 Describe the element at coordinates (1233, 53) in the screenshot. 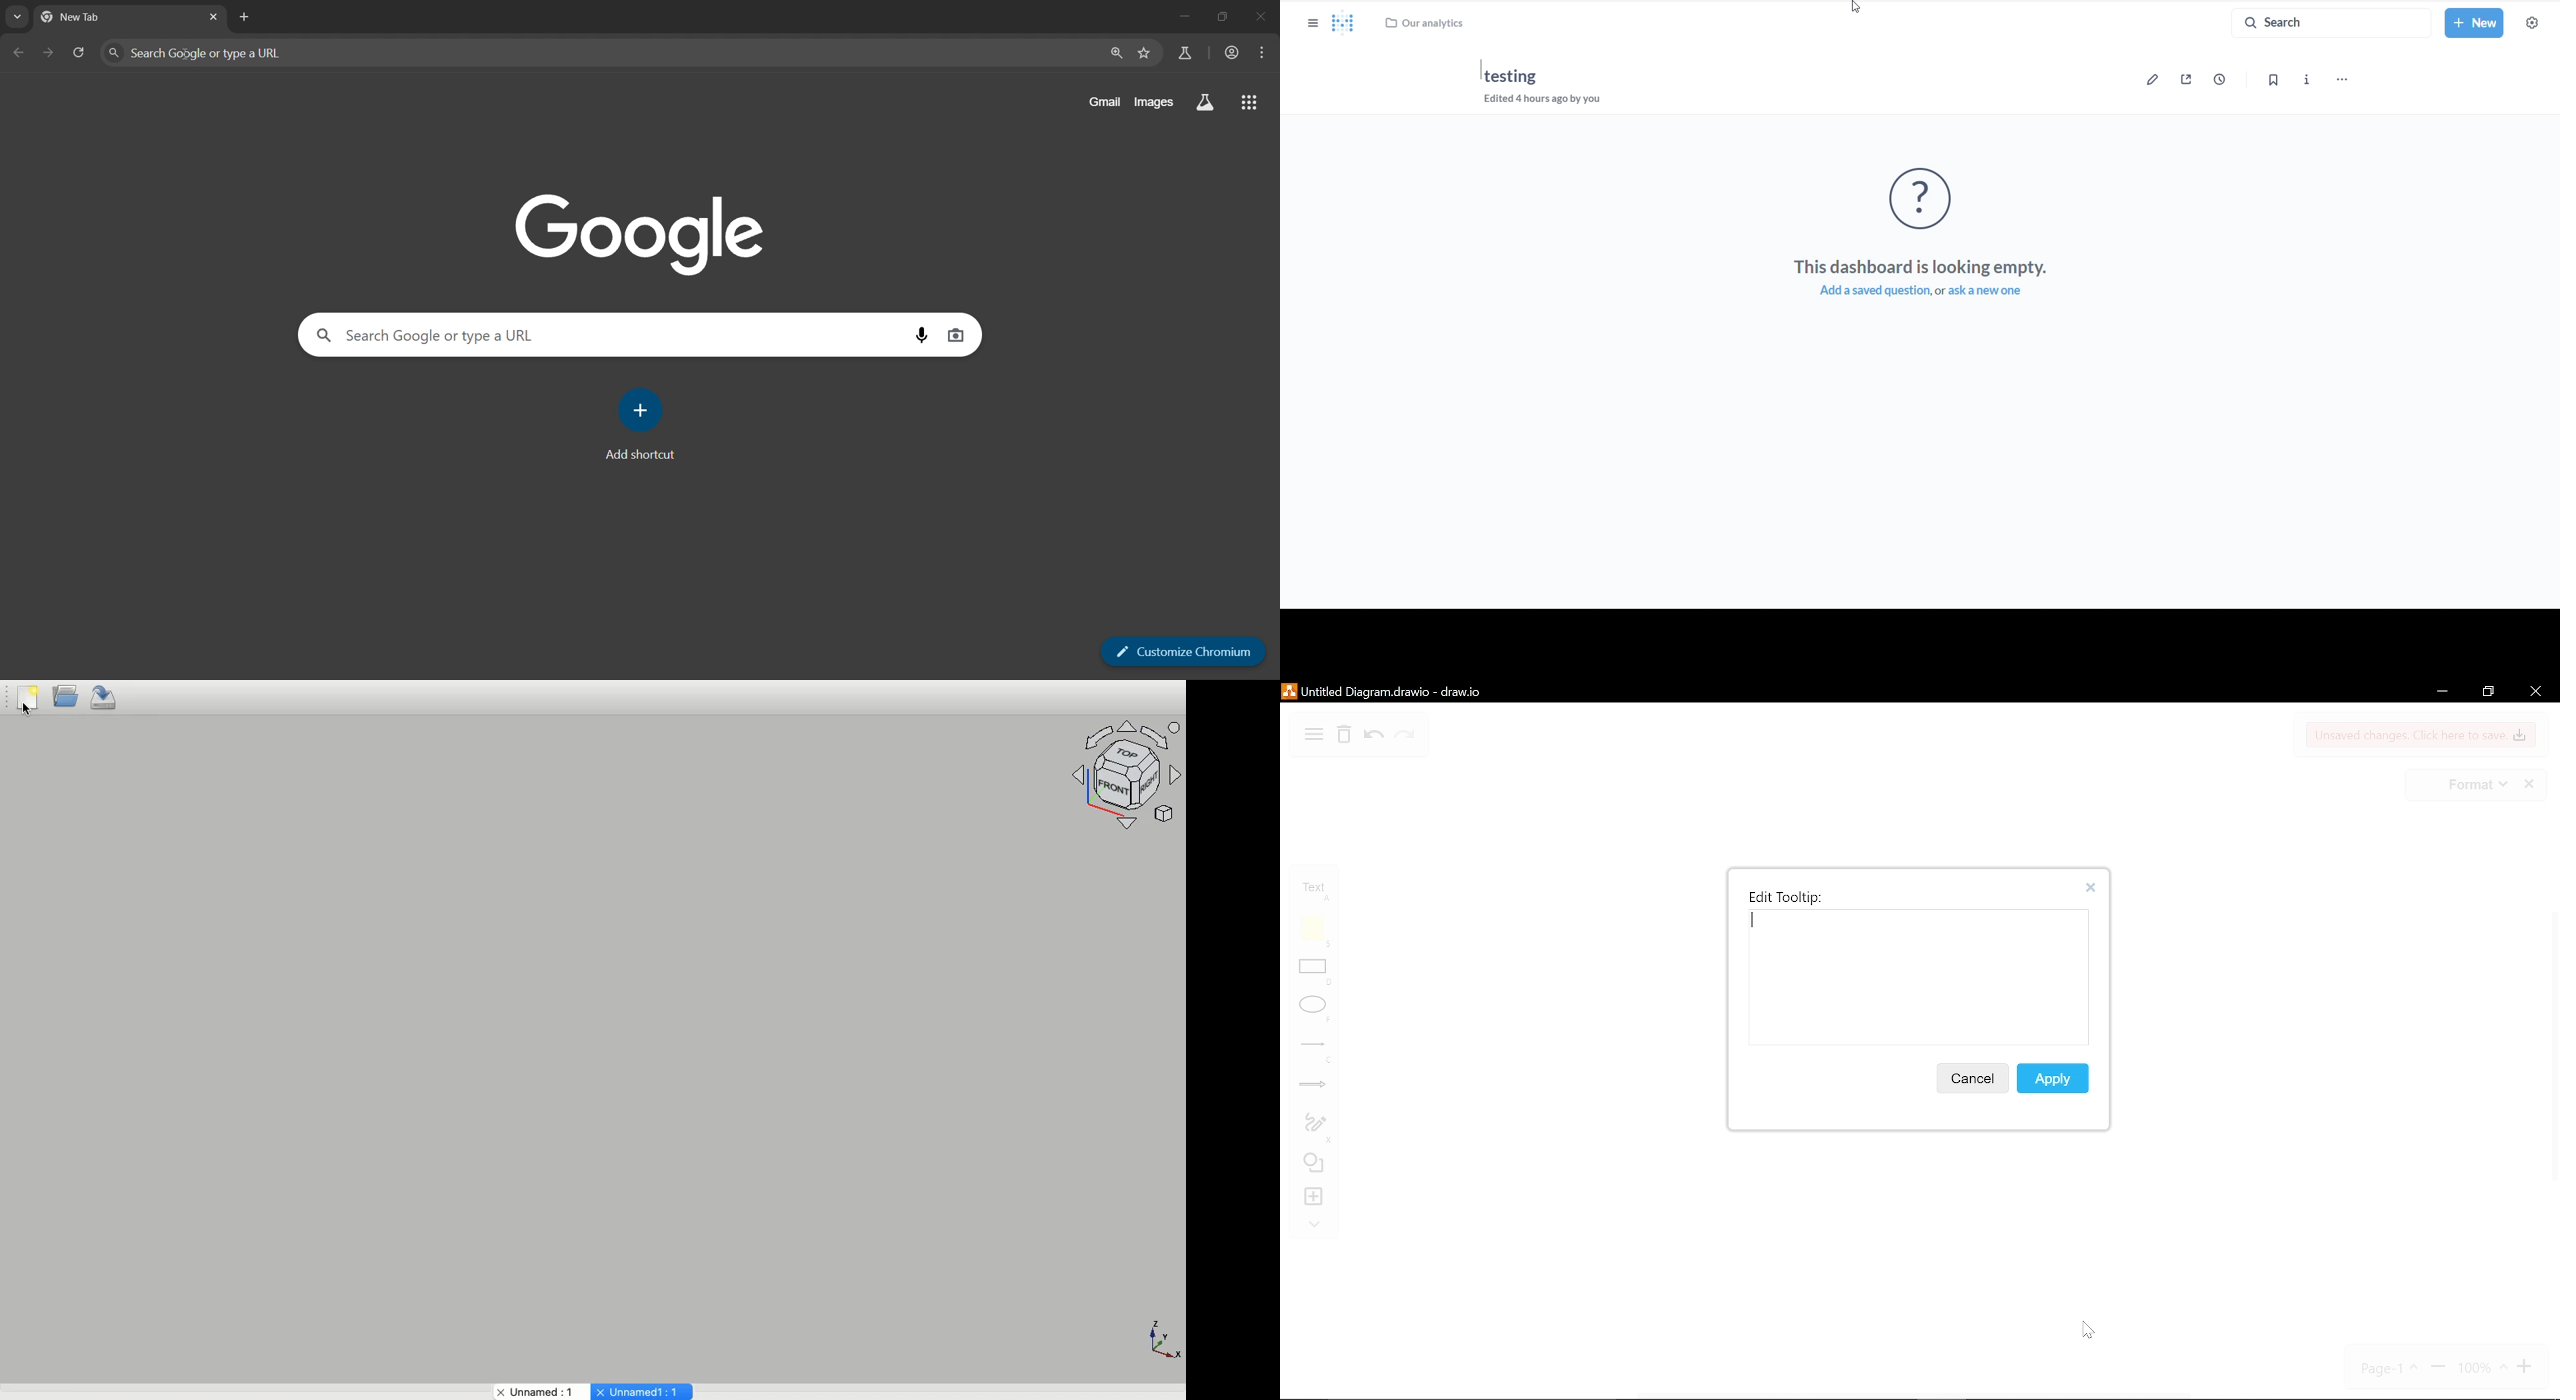

I see `account` at that location.